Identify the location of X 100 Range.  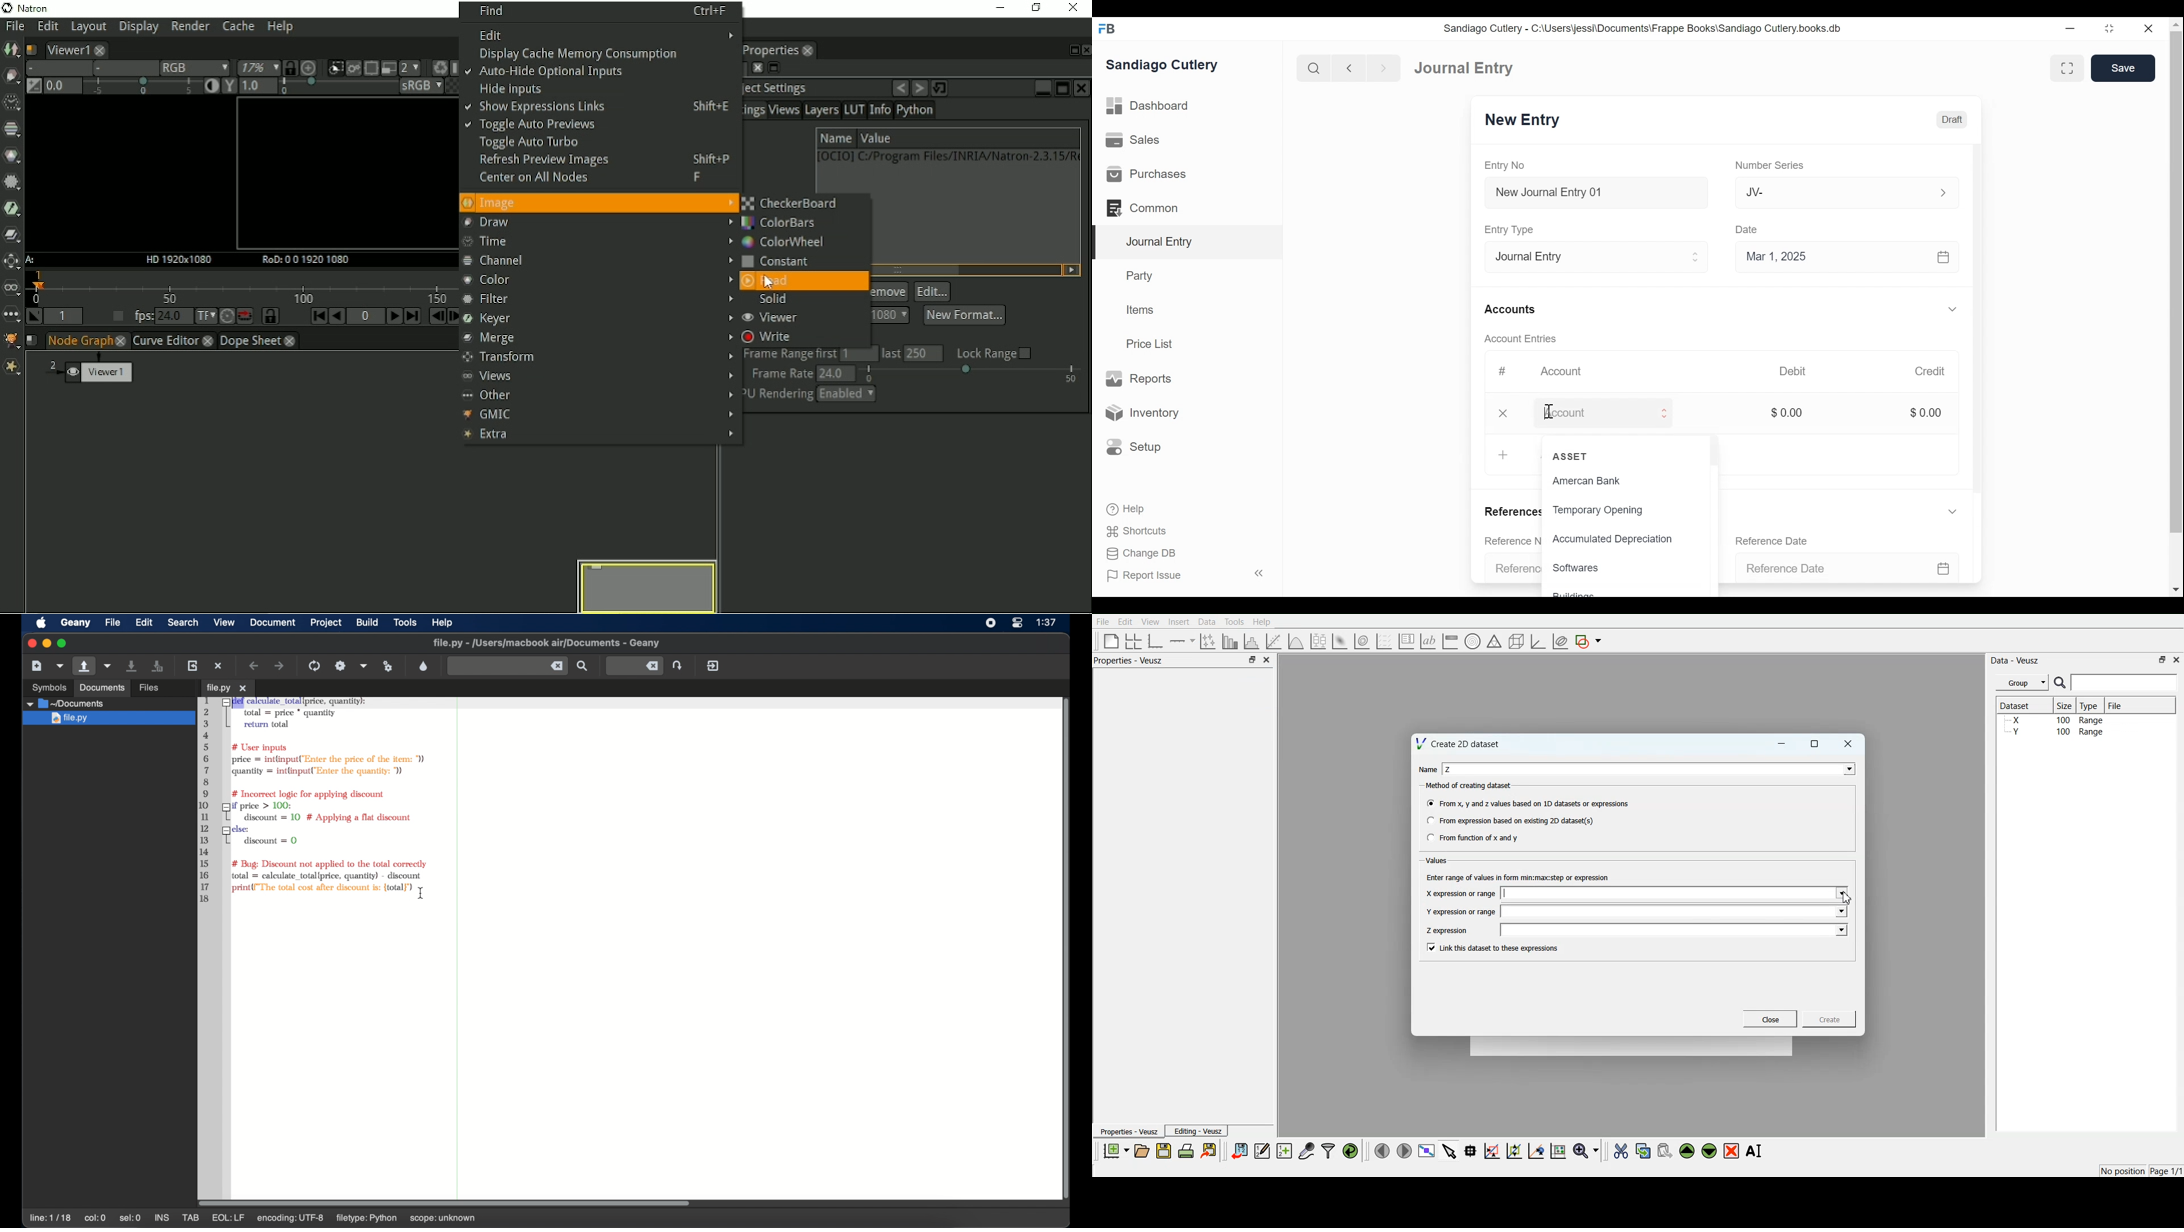
(2055, 720).